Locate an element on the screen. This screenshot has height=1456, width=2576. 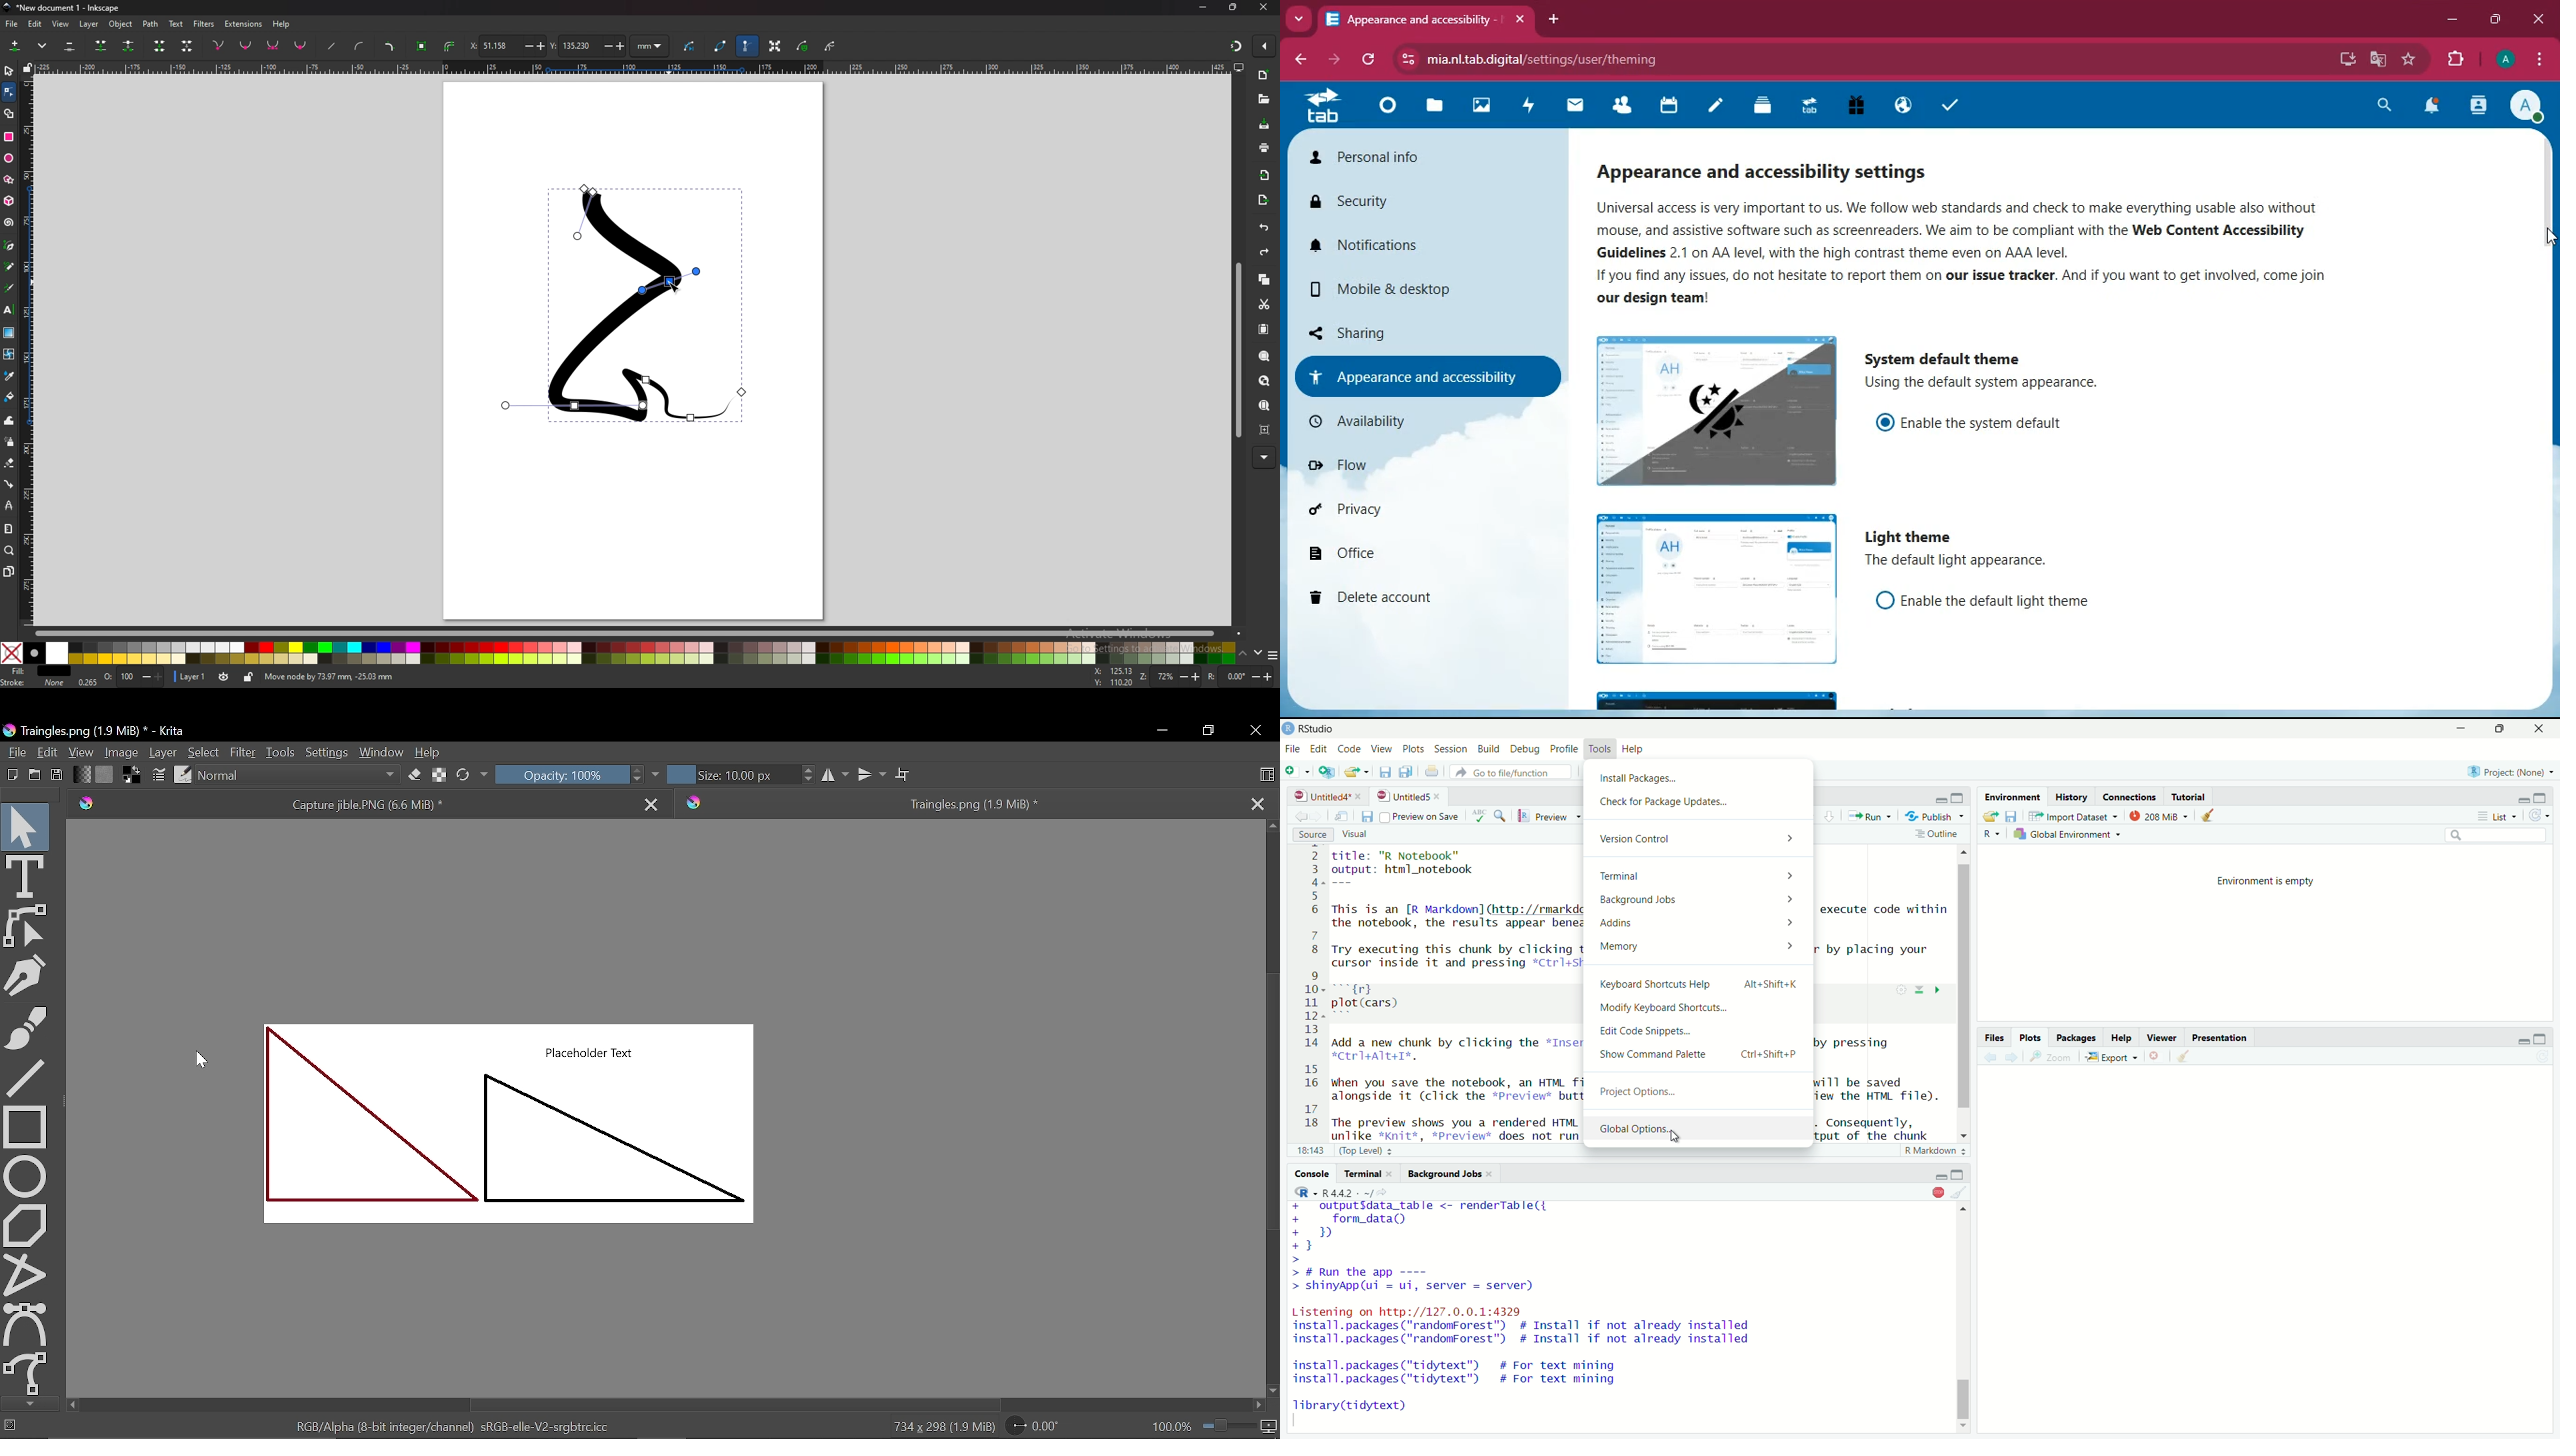
Global Environment  is located at coordinates (2068, 834).